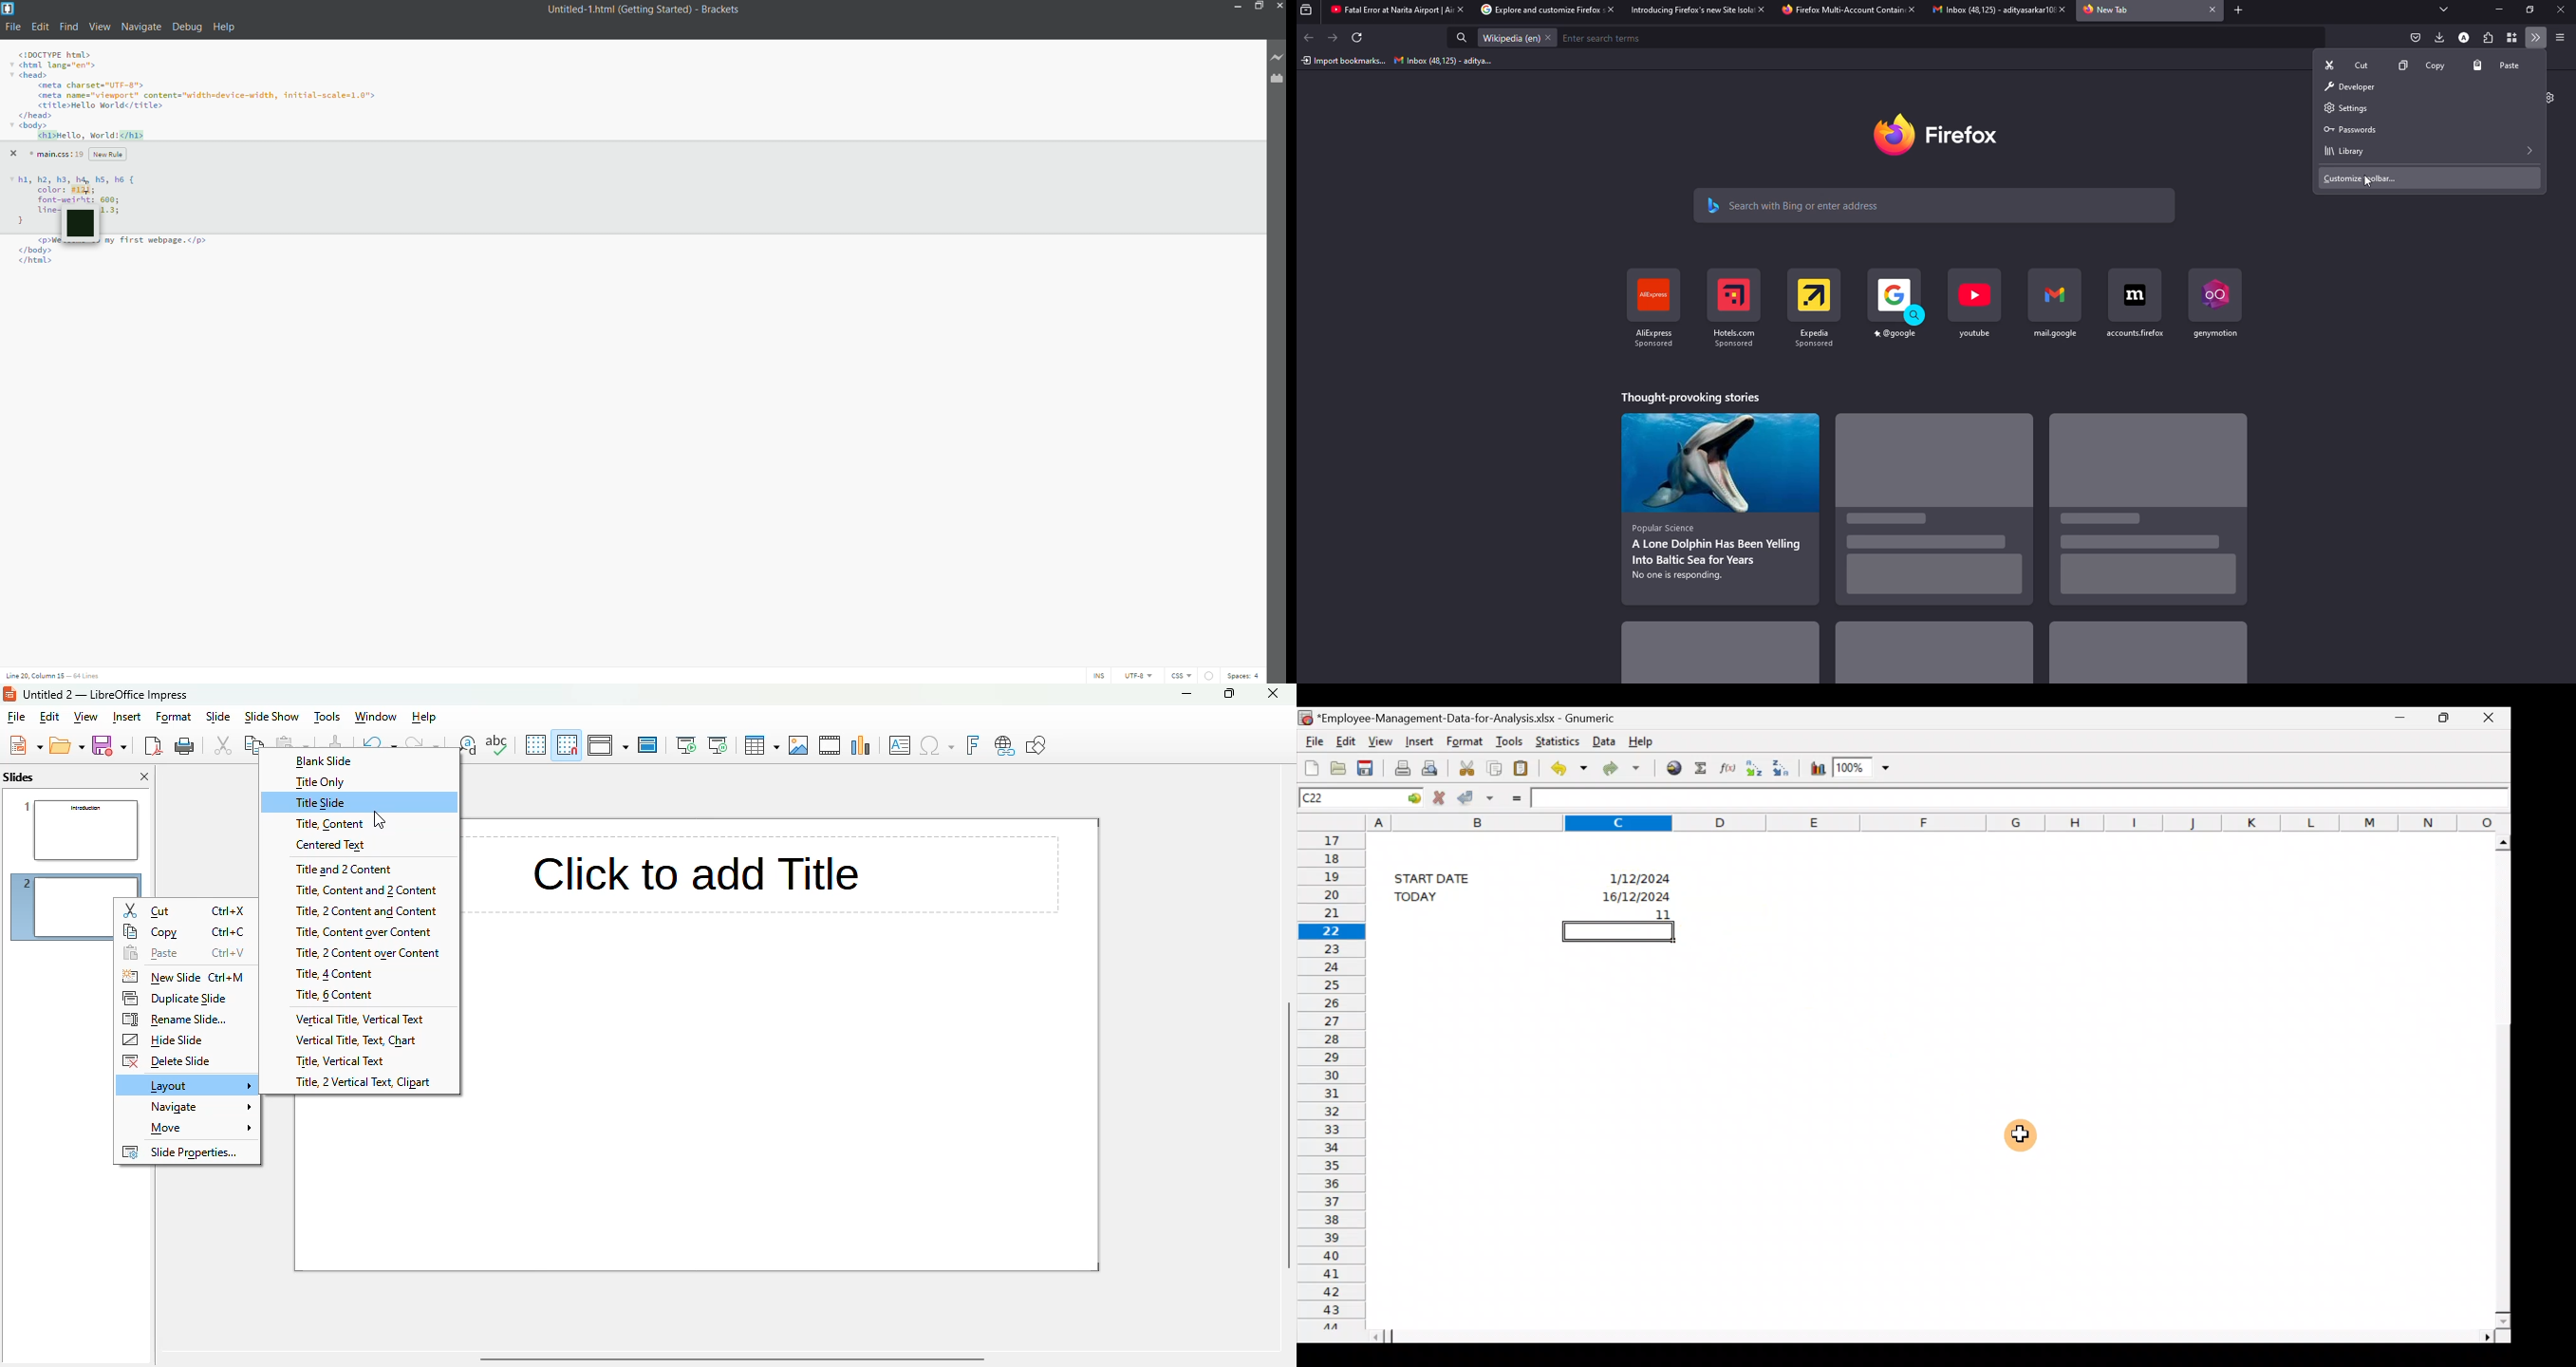 This screenshot has width=2576, height=1372. Describe the element at coordinates (1179, 675) in the screenshot. I see `file type` at that location.